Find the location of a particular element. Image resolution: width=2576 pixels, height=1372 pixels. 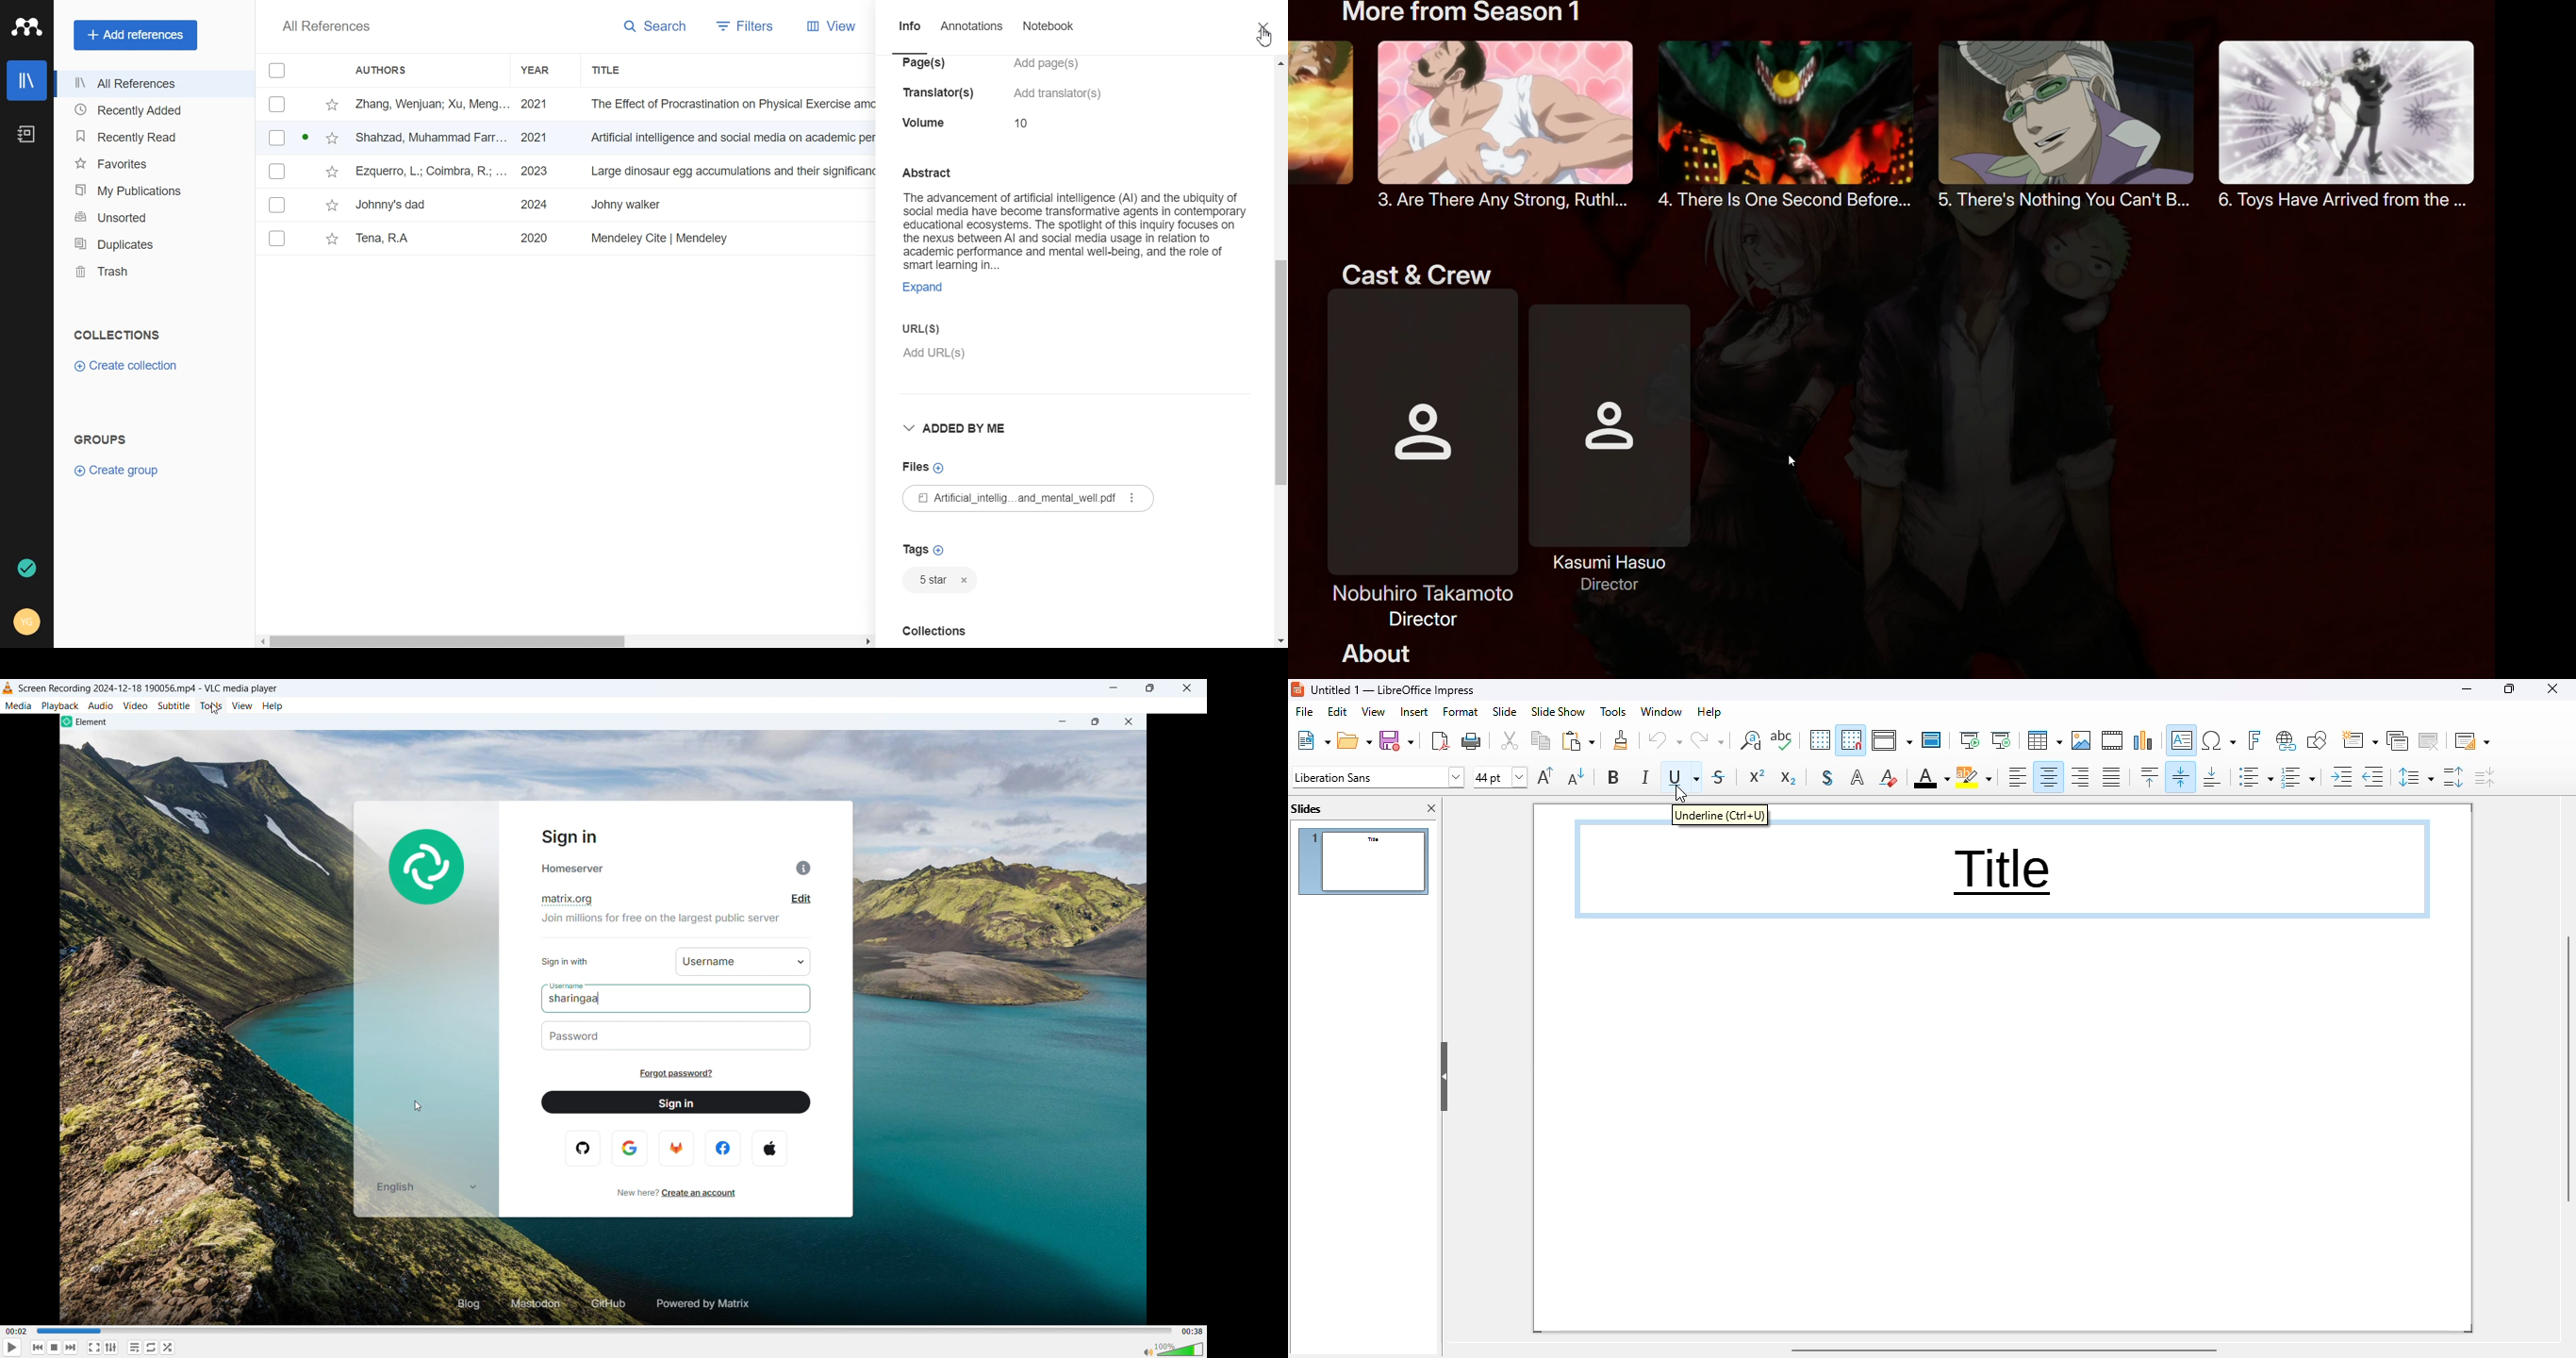

slide show is located at coordinates (1558, 712).